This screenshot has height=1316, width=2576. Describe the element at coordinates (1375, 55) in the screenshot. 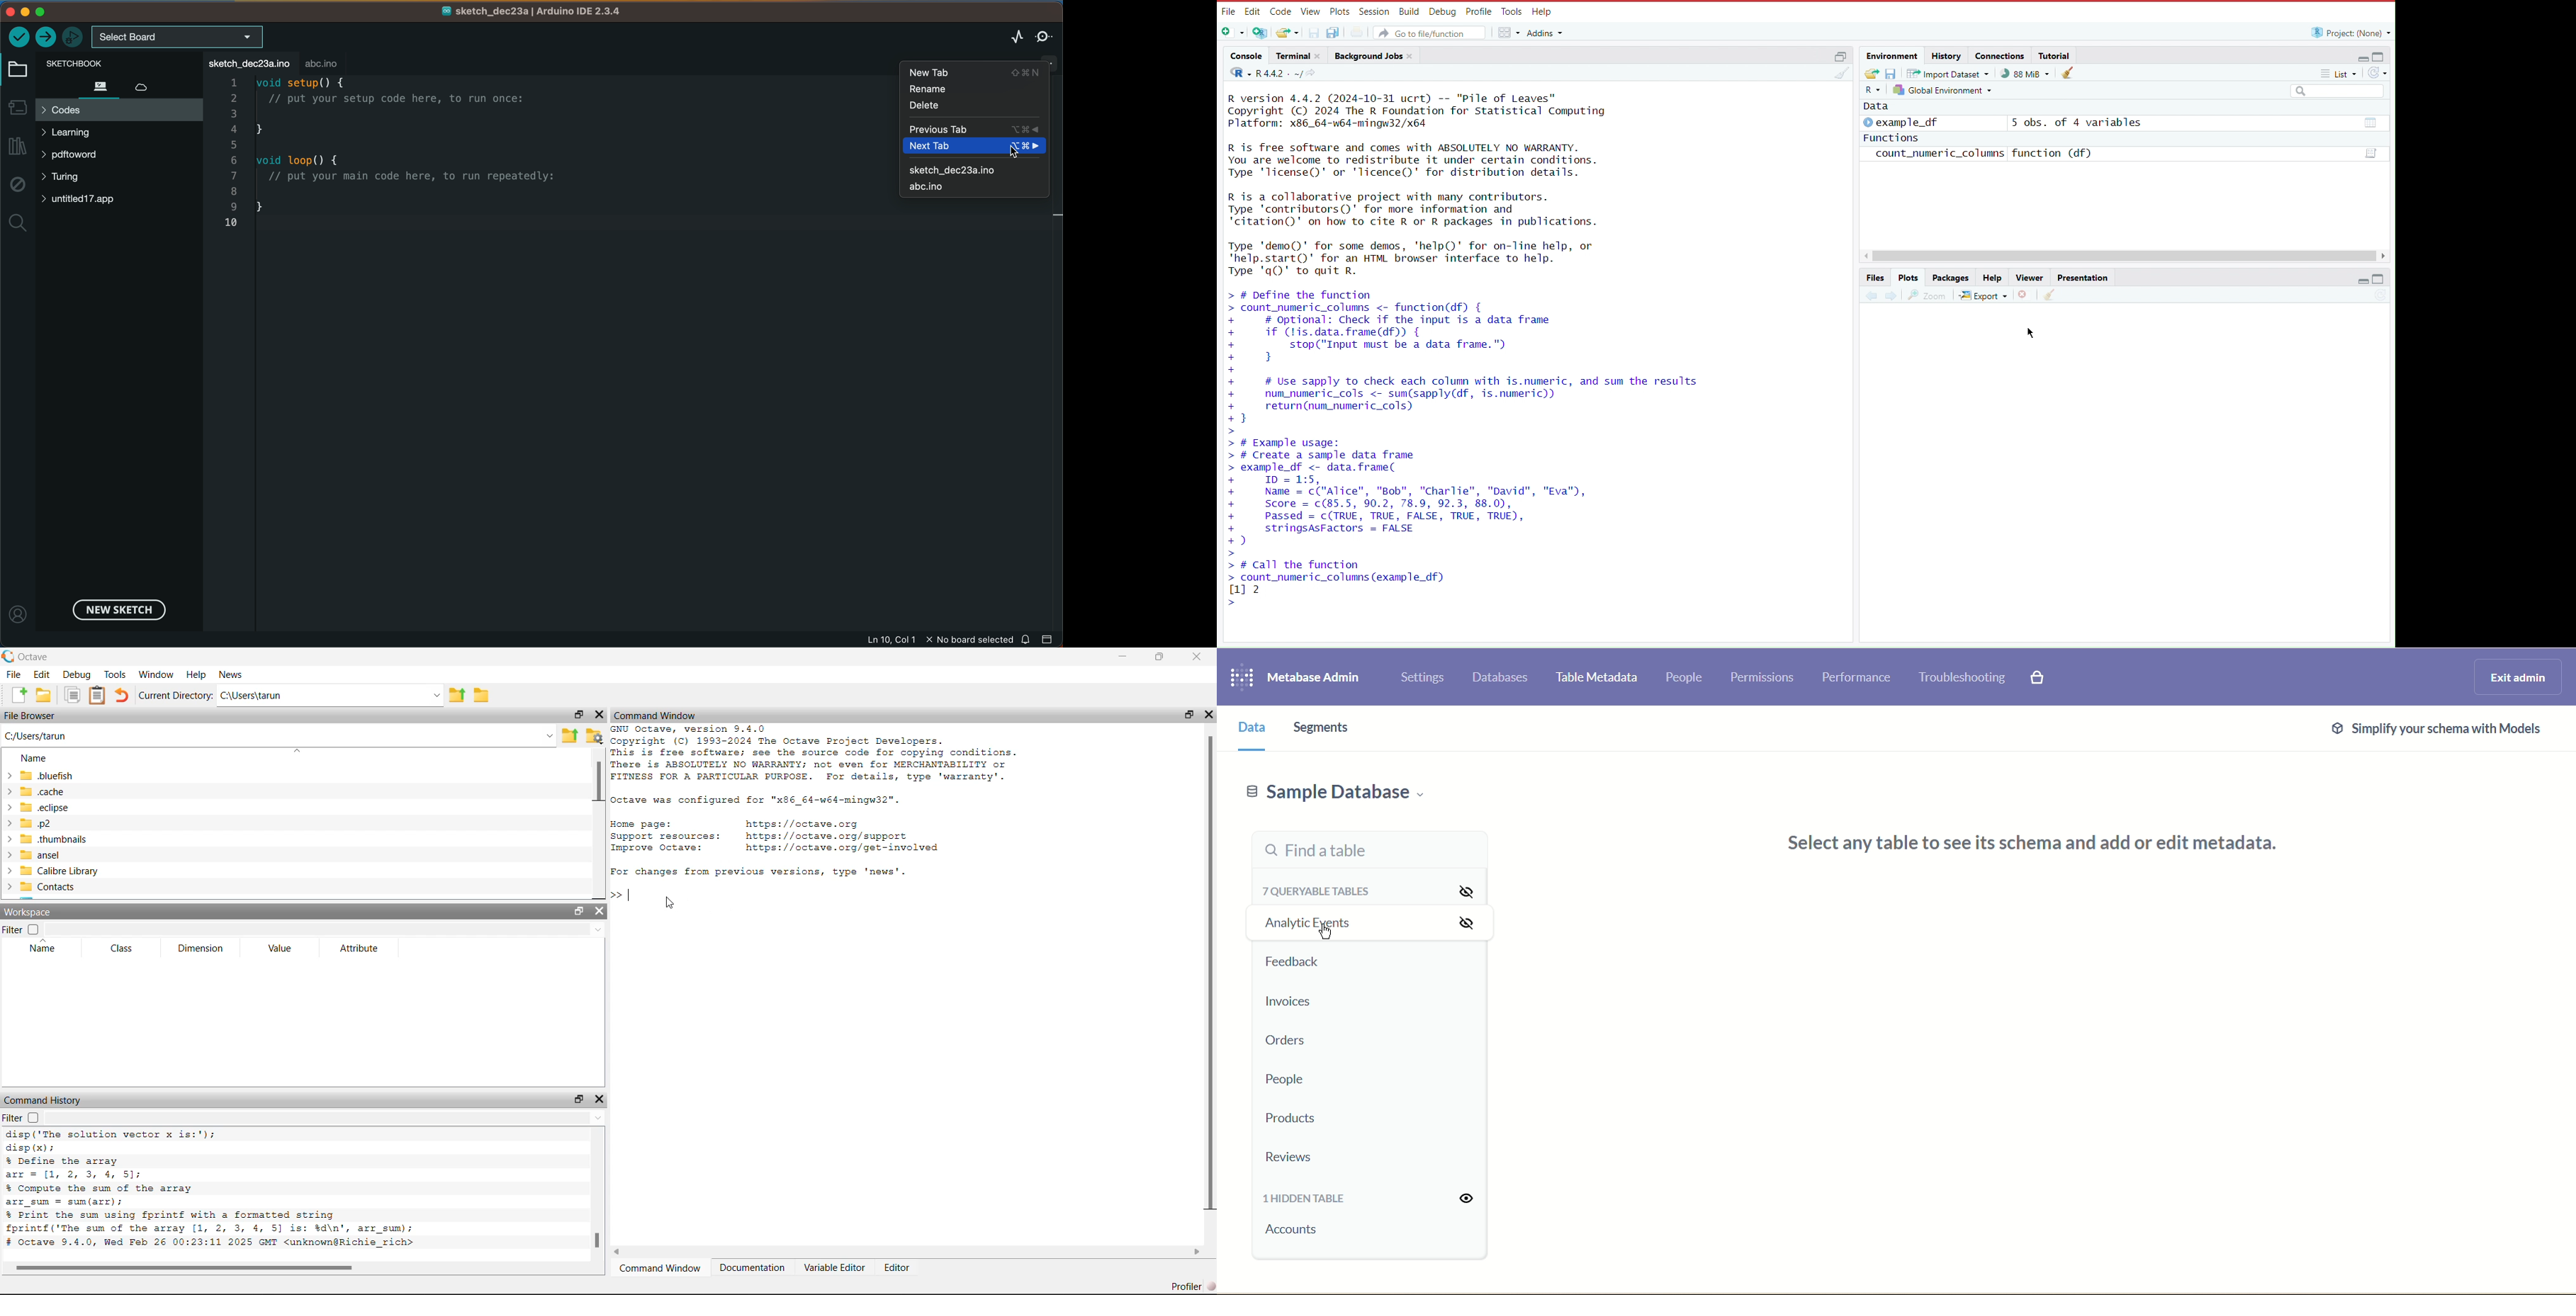

I see `Background Jobs` at that location.